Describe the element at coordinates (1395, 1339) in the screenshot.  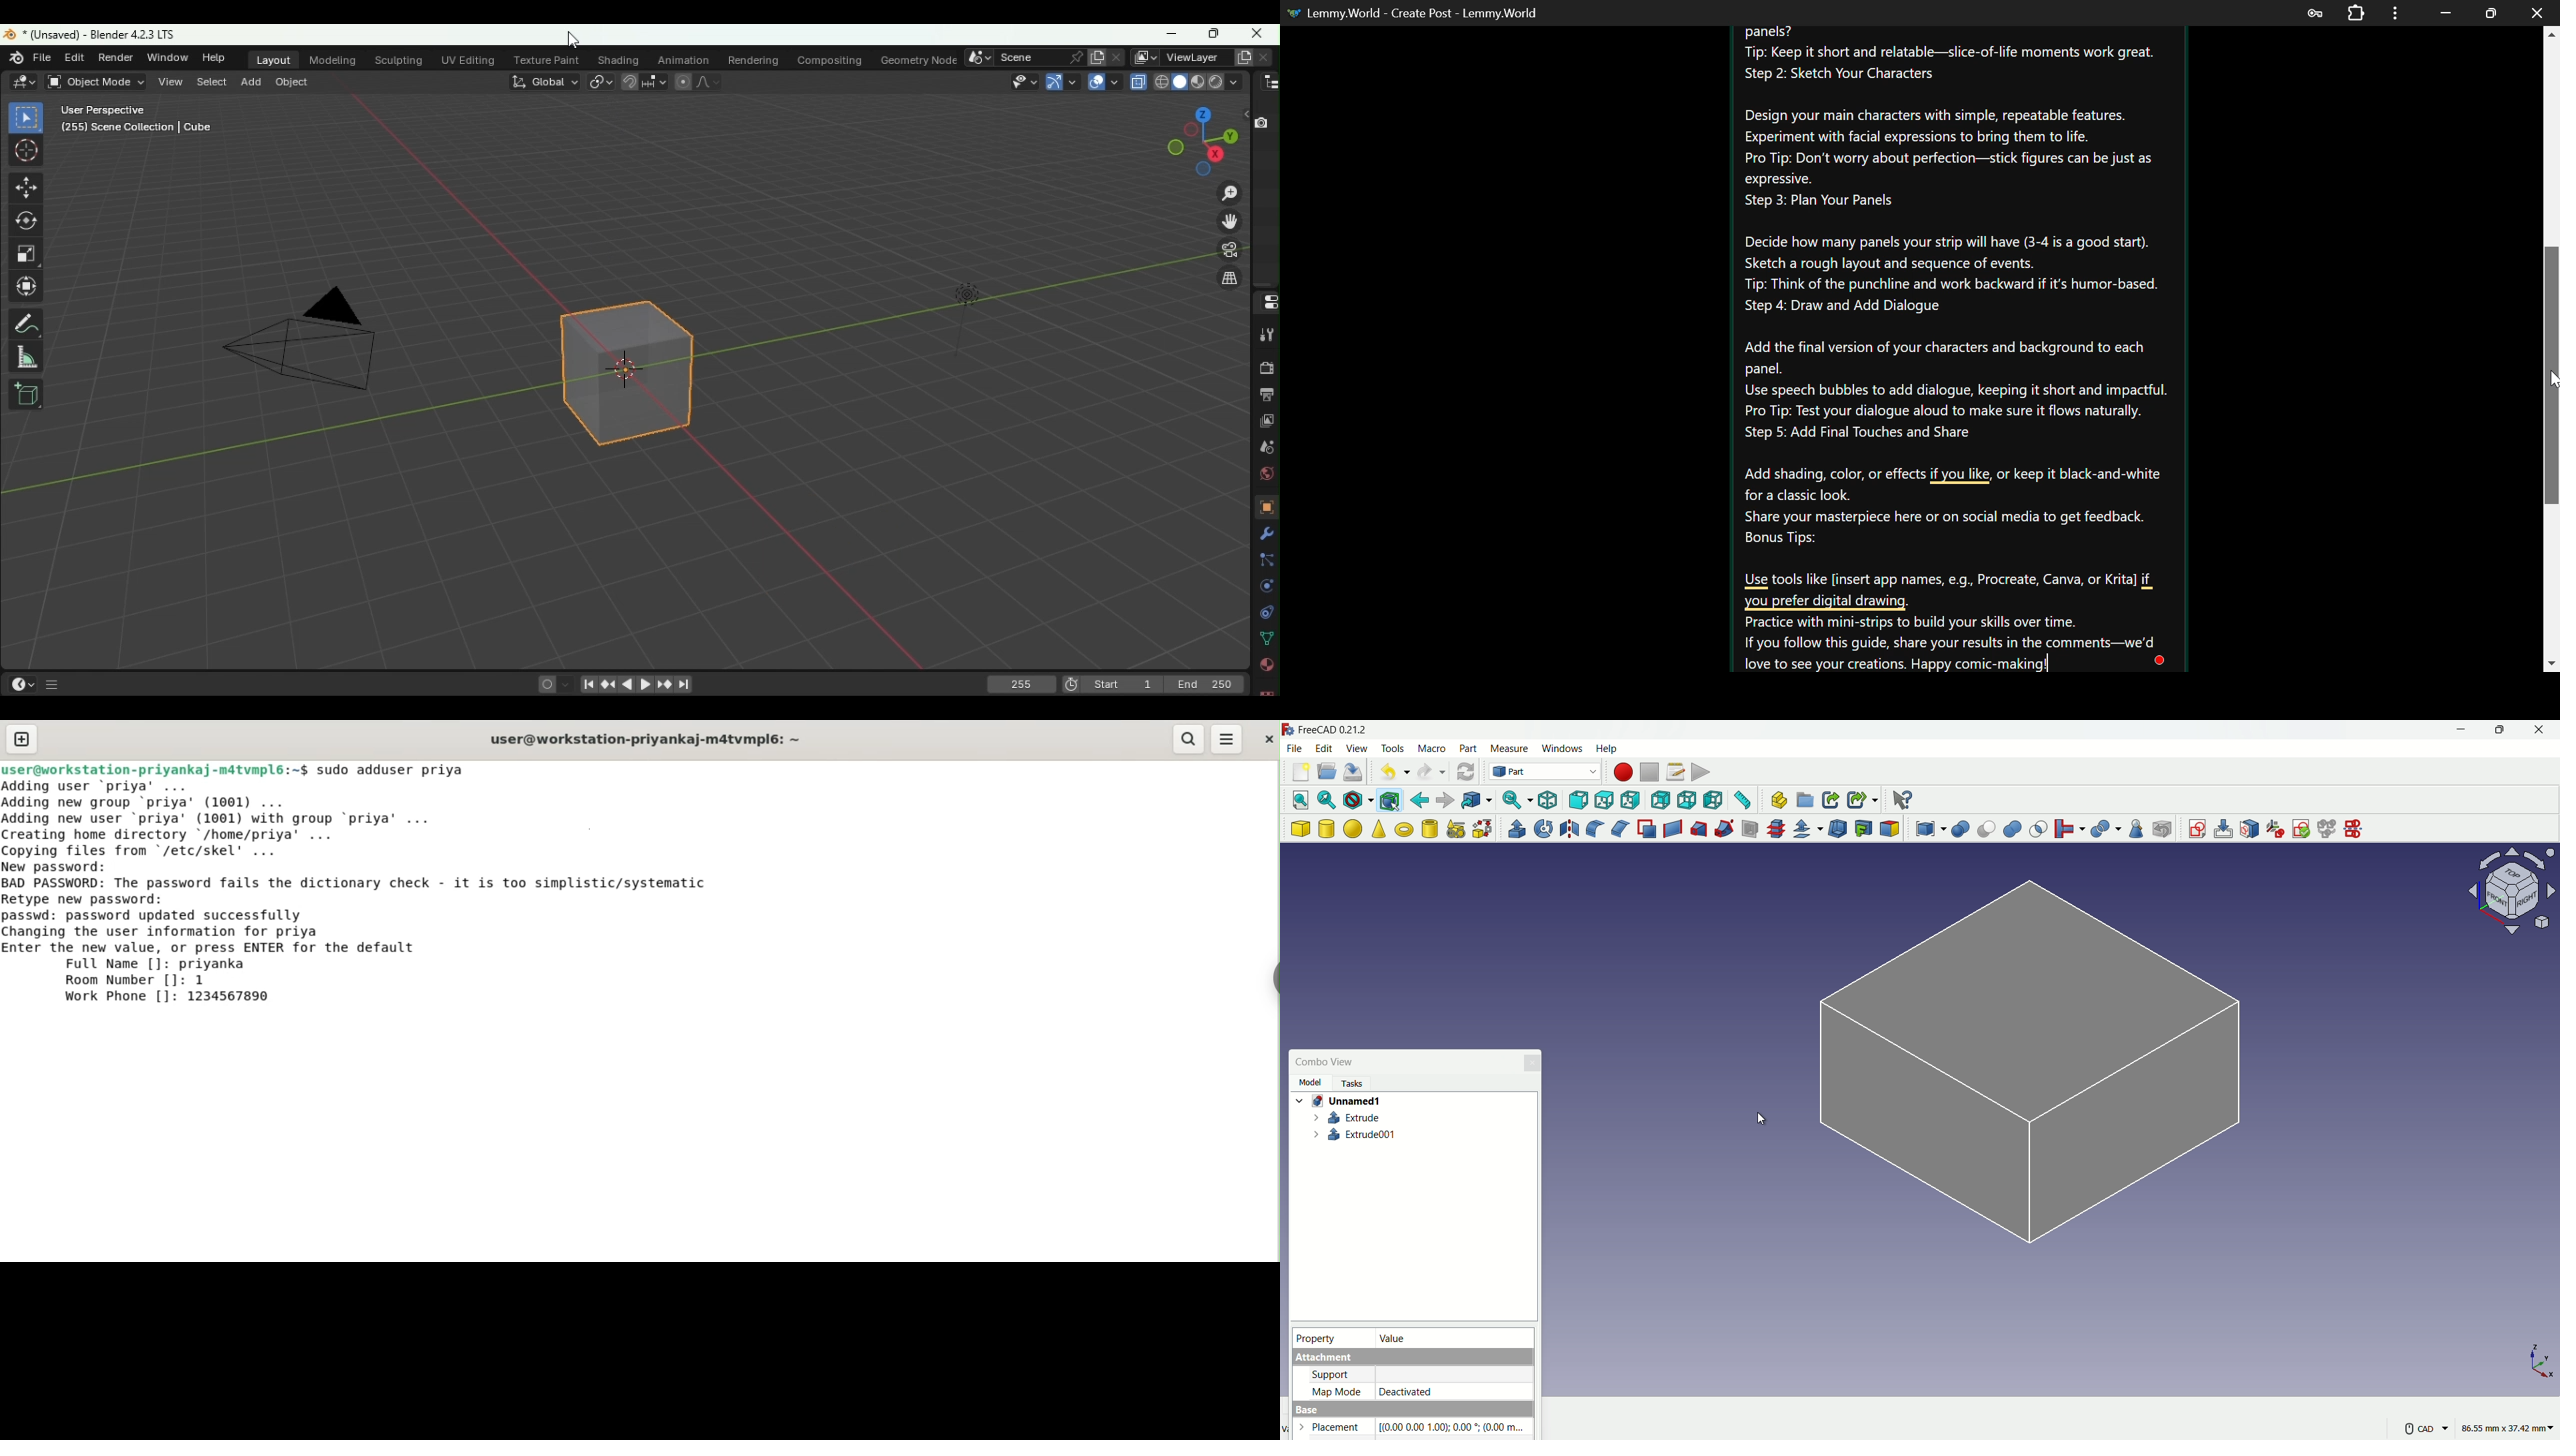
I see `value` at that location.